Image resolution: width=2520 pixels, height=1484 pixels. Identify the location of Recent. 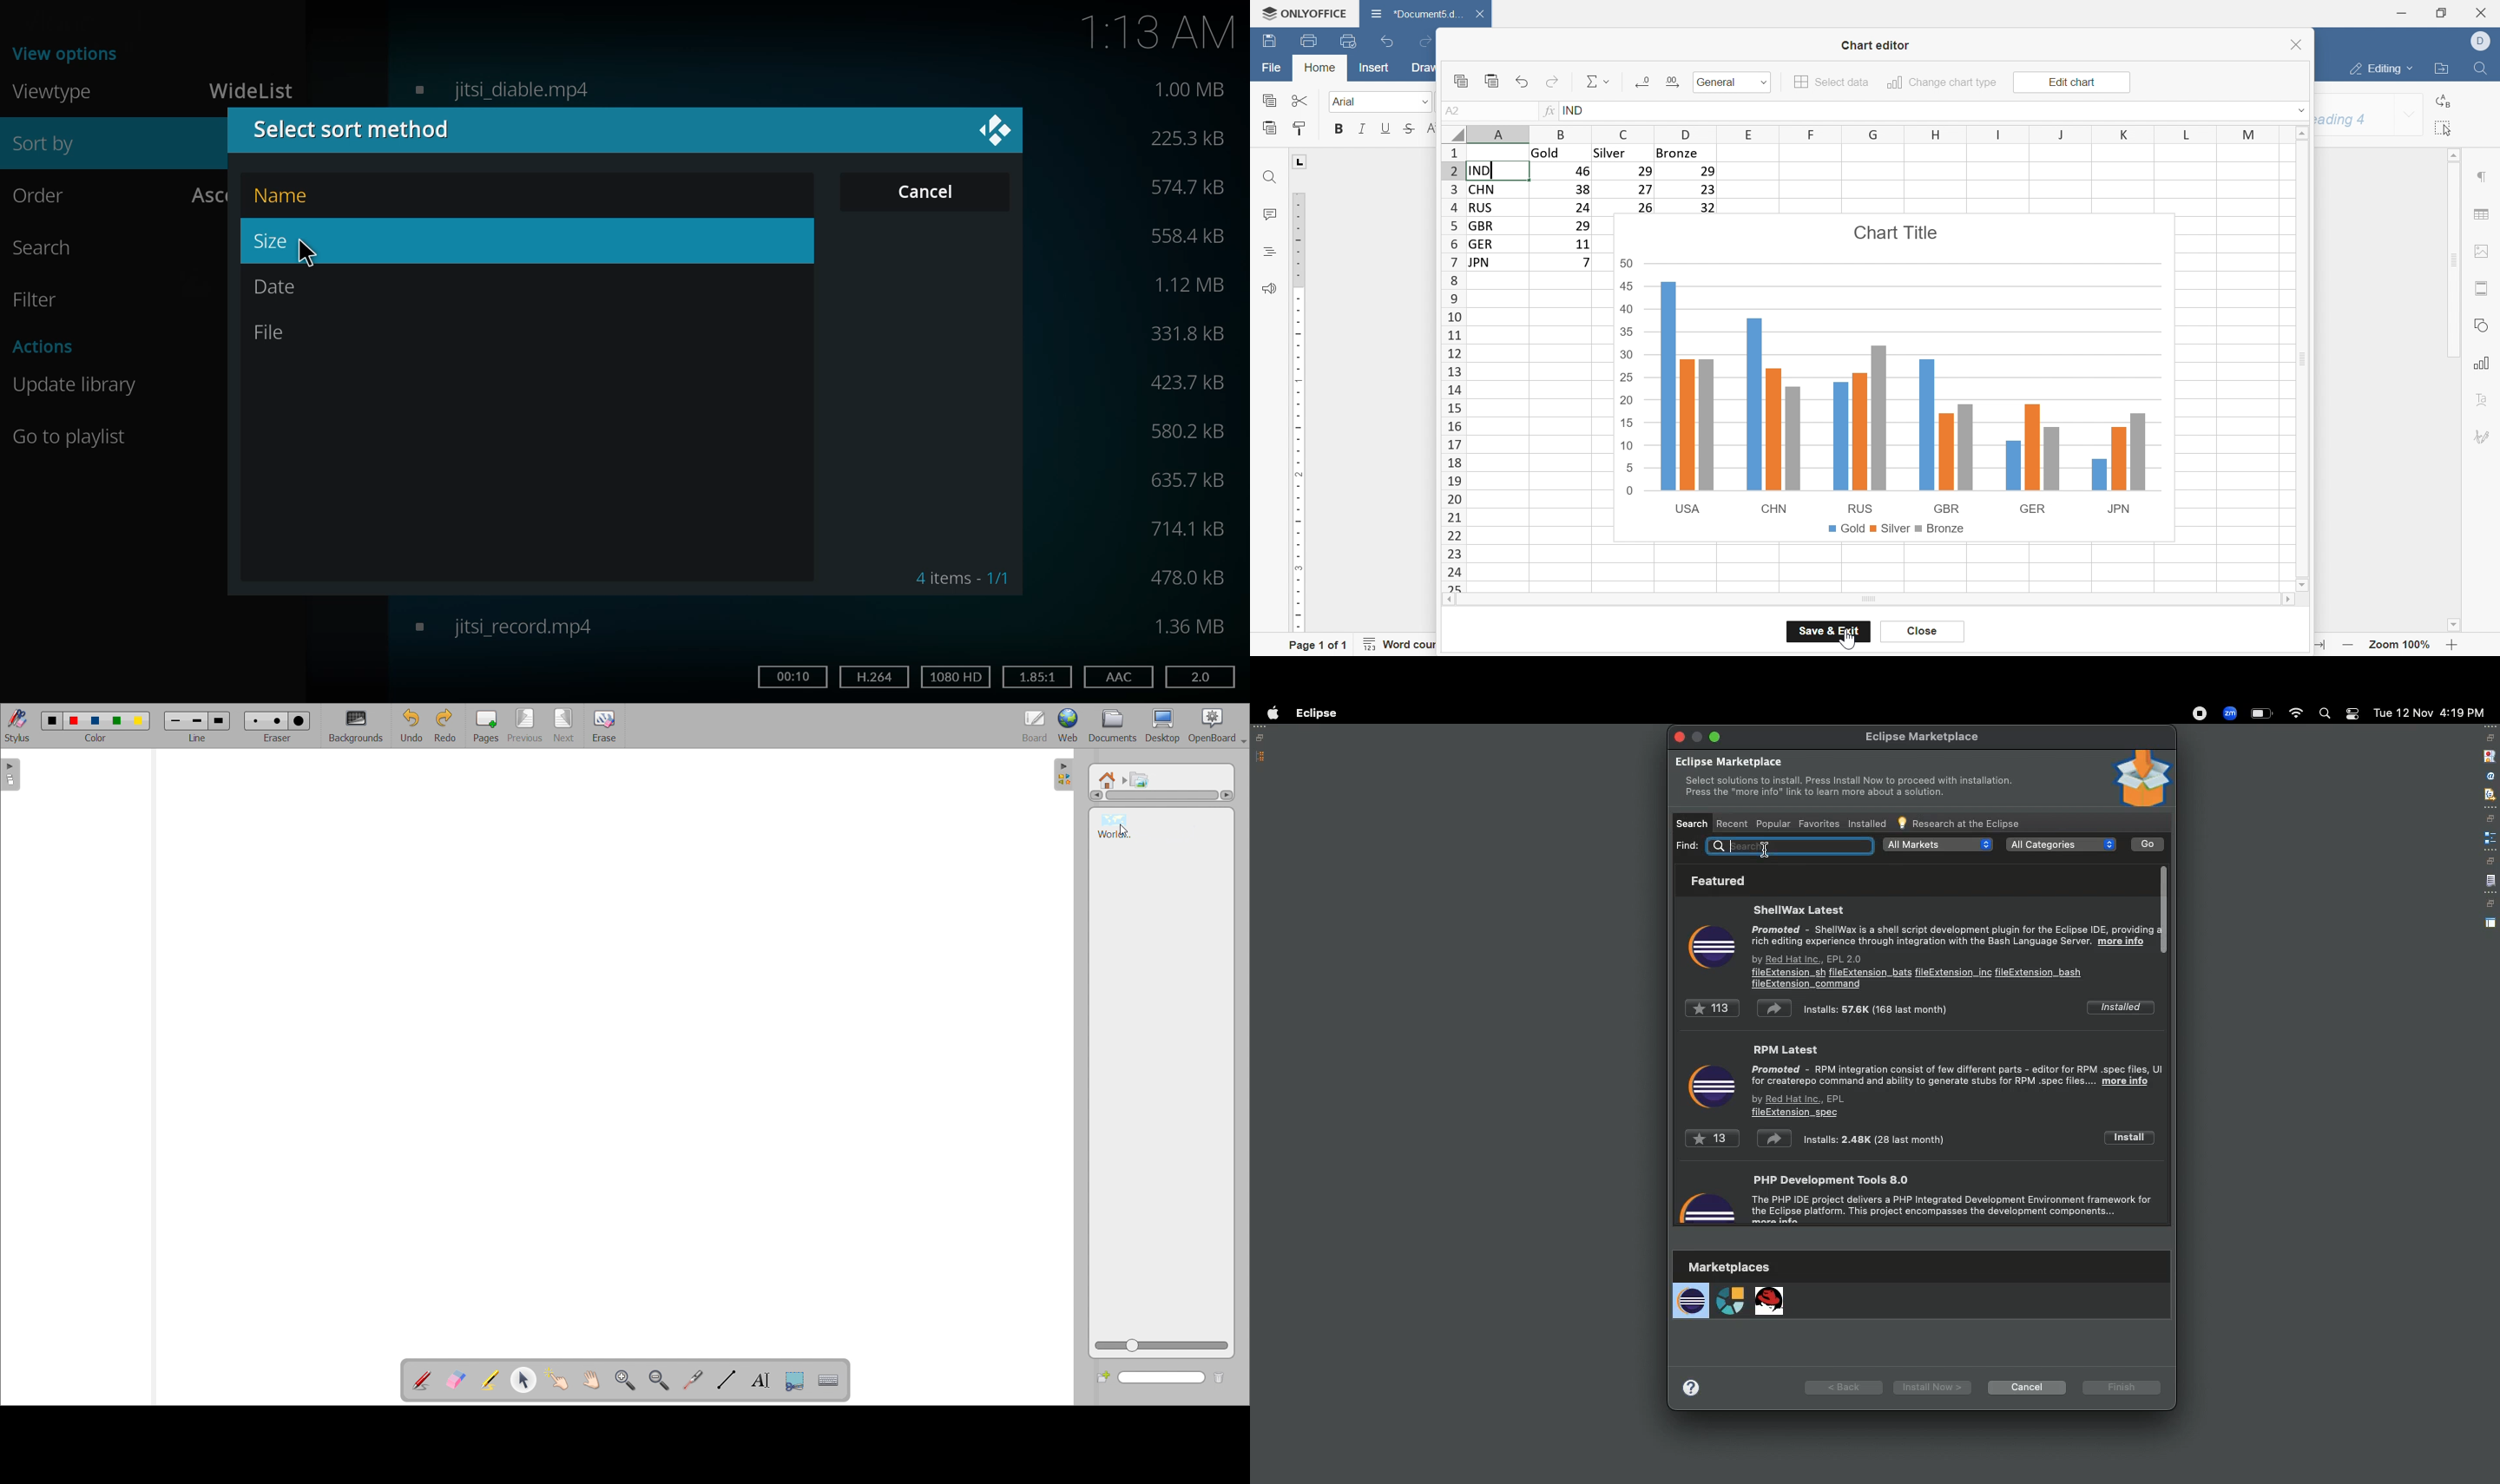
(1734, 824).